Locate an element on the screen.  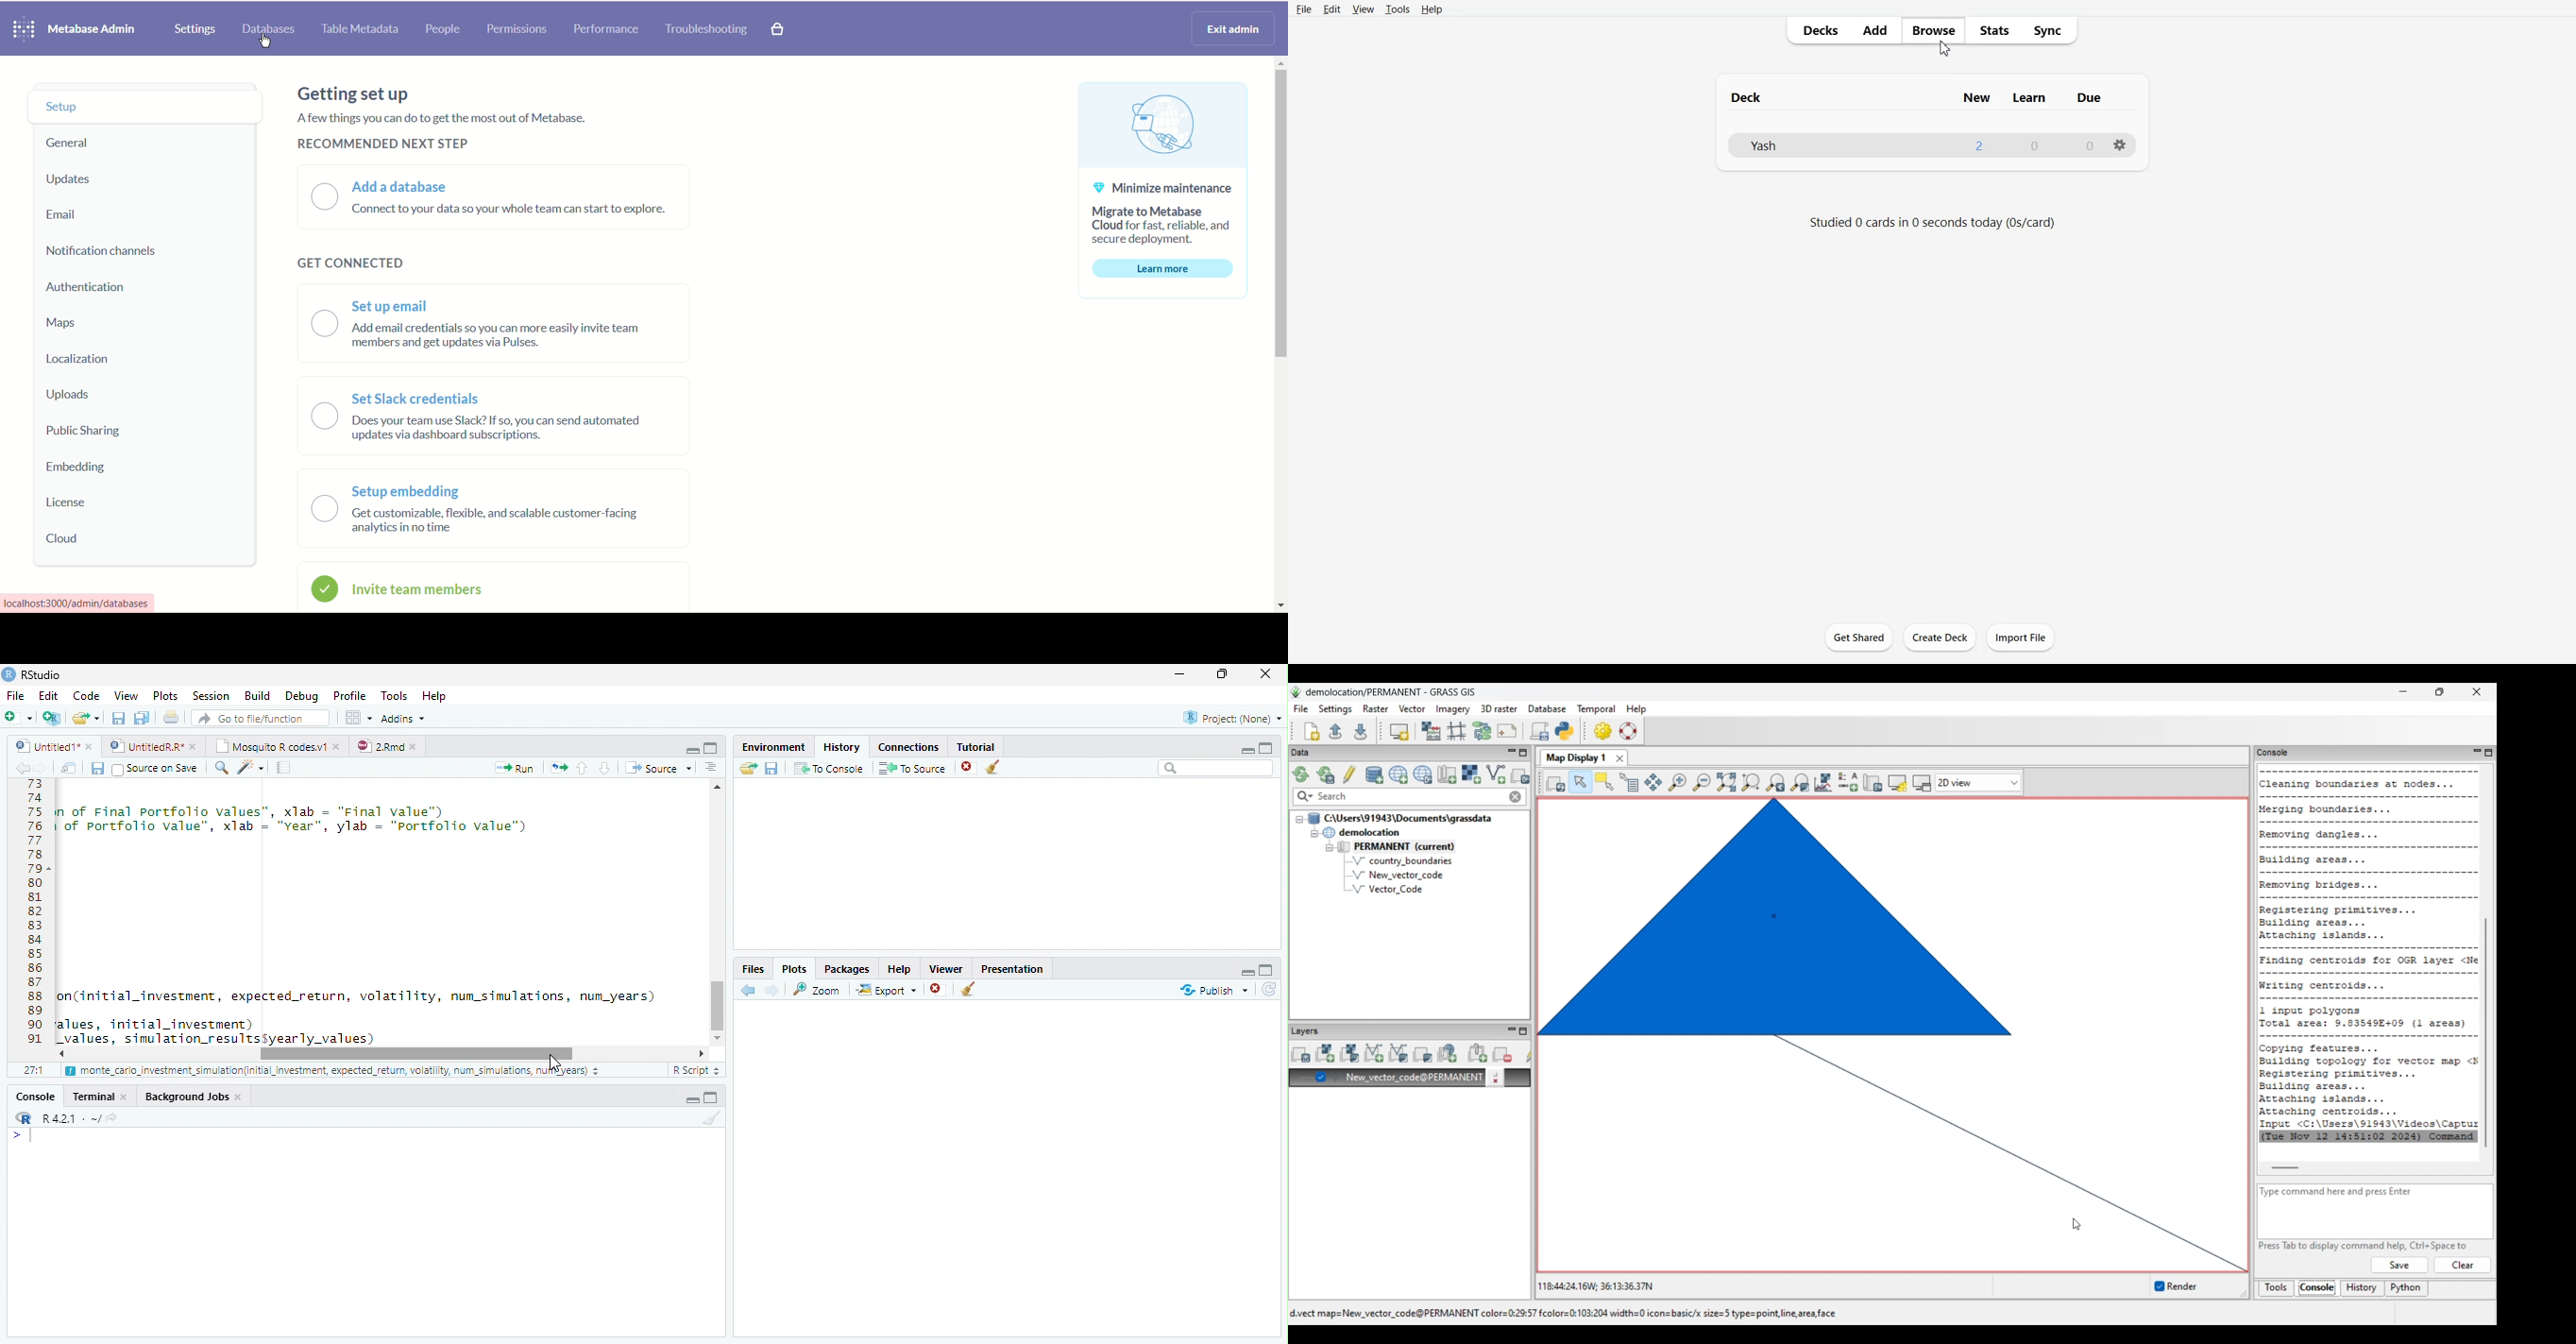
Go to next section of code is located at coordinates (606, 769).